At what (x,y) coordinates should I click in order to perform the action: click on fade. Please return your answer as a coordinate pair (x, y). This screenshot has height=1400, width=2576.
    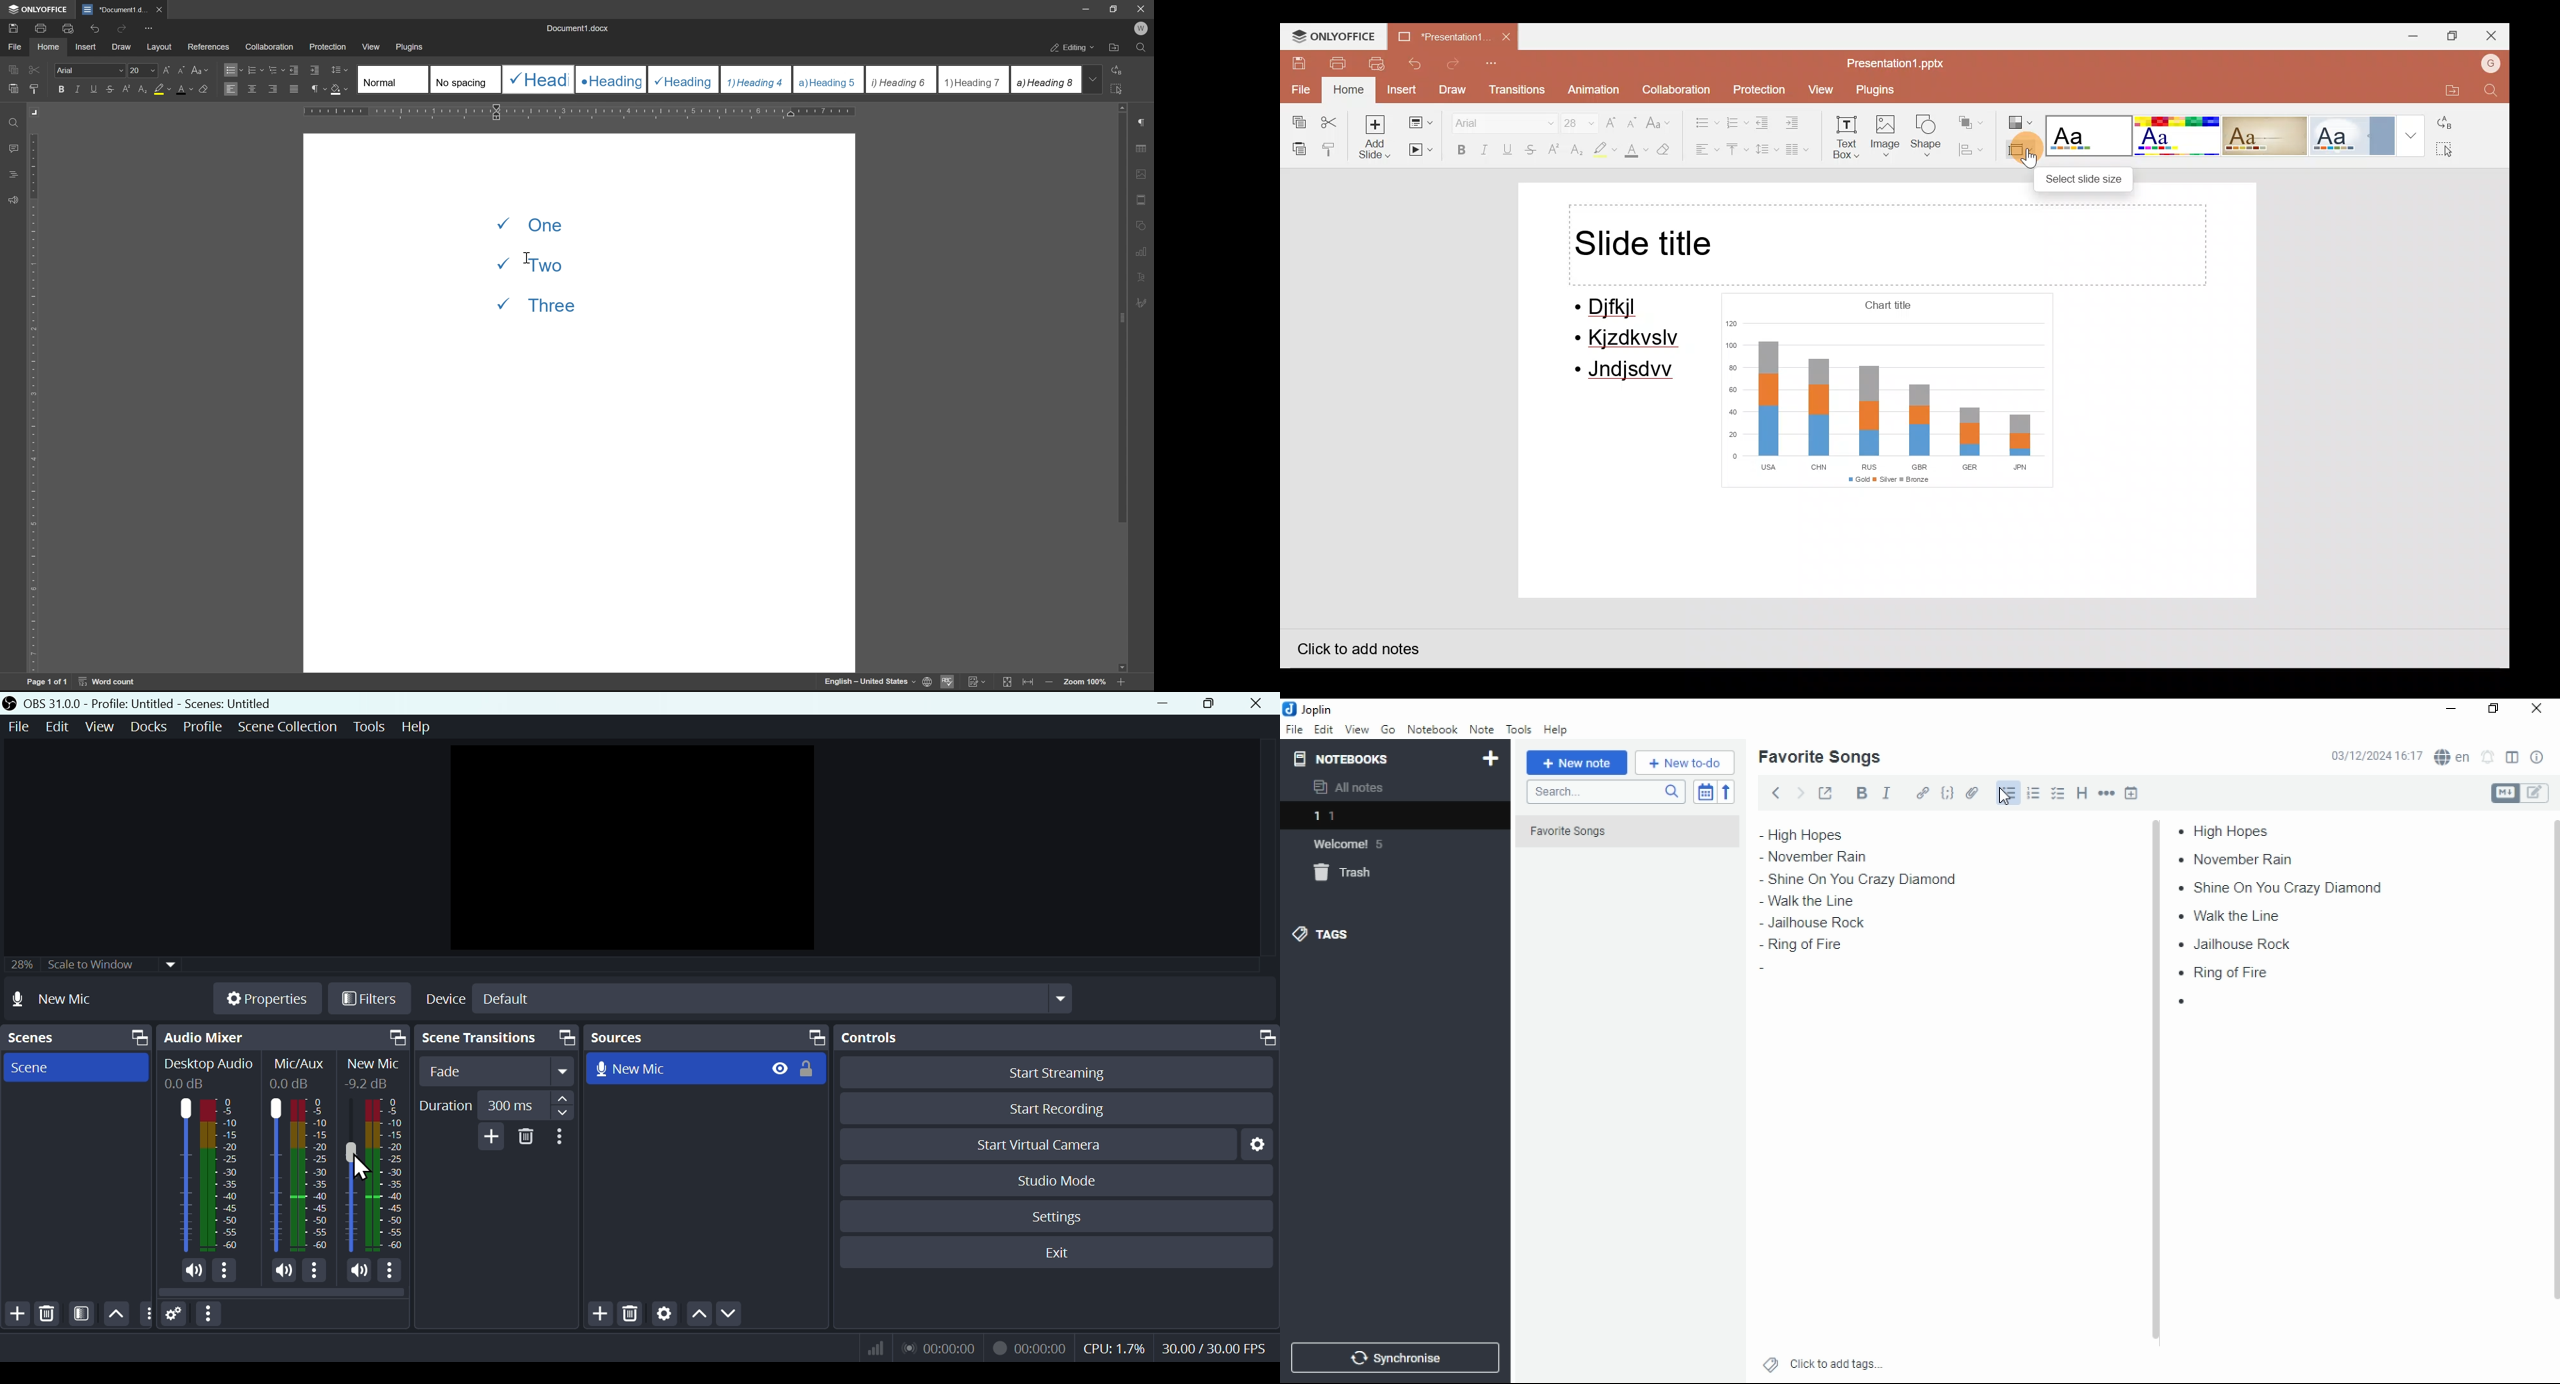
    Looking at the image, I should click on (498, 1072).